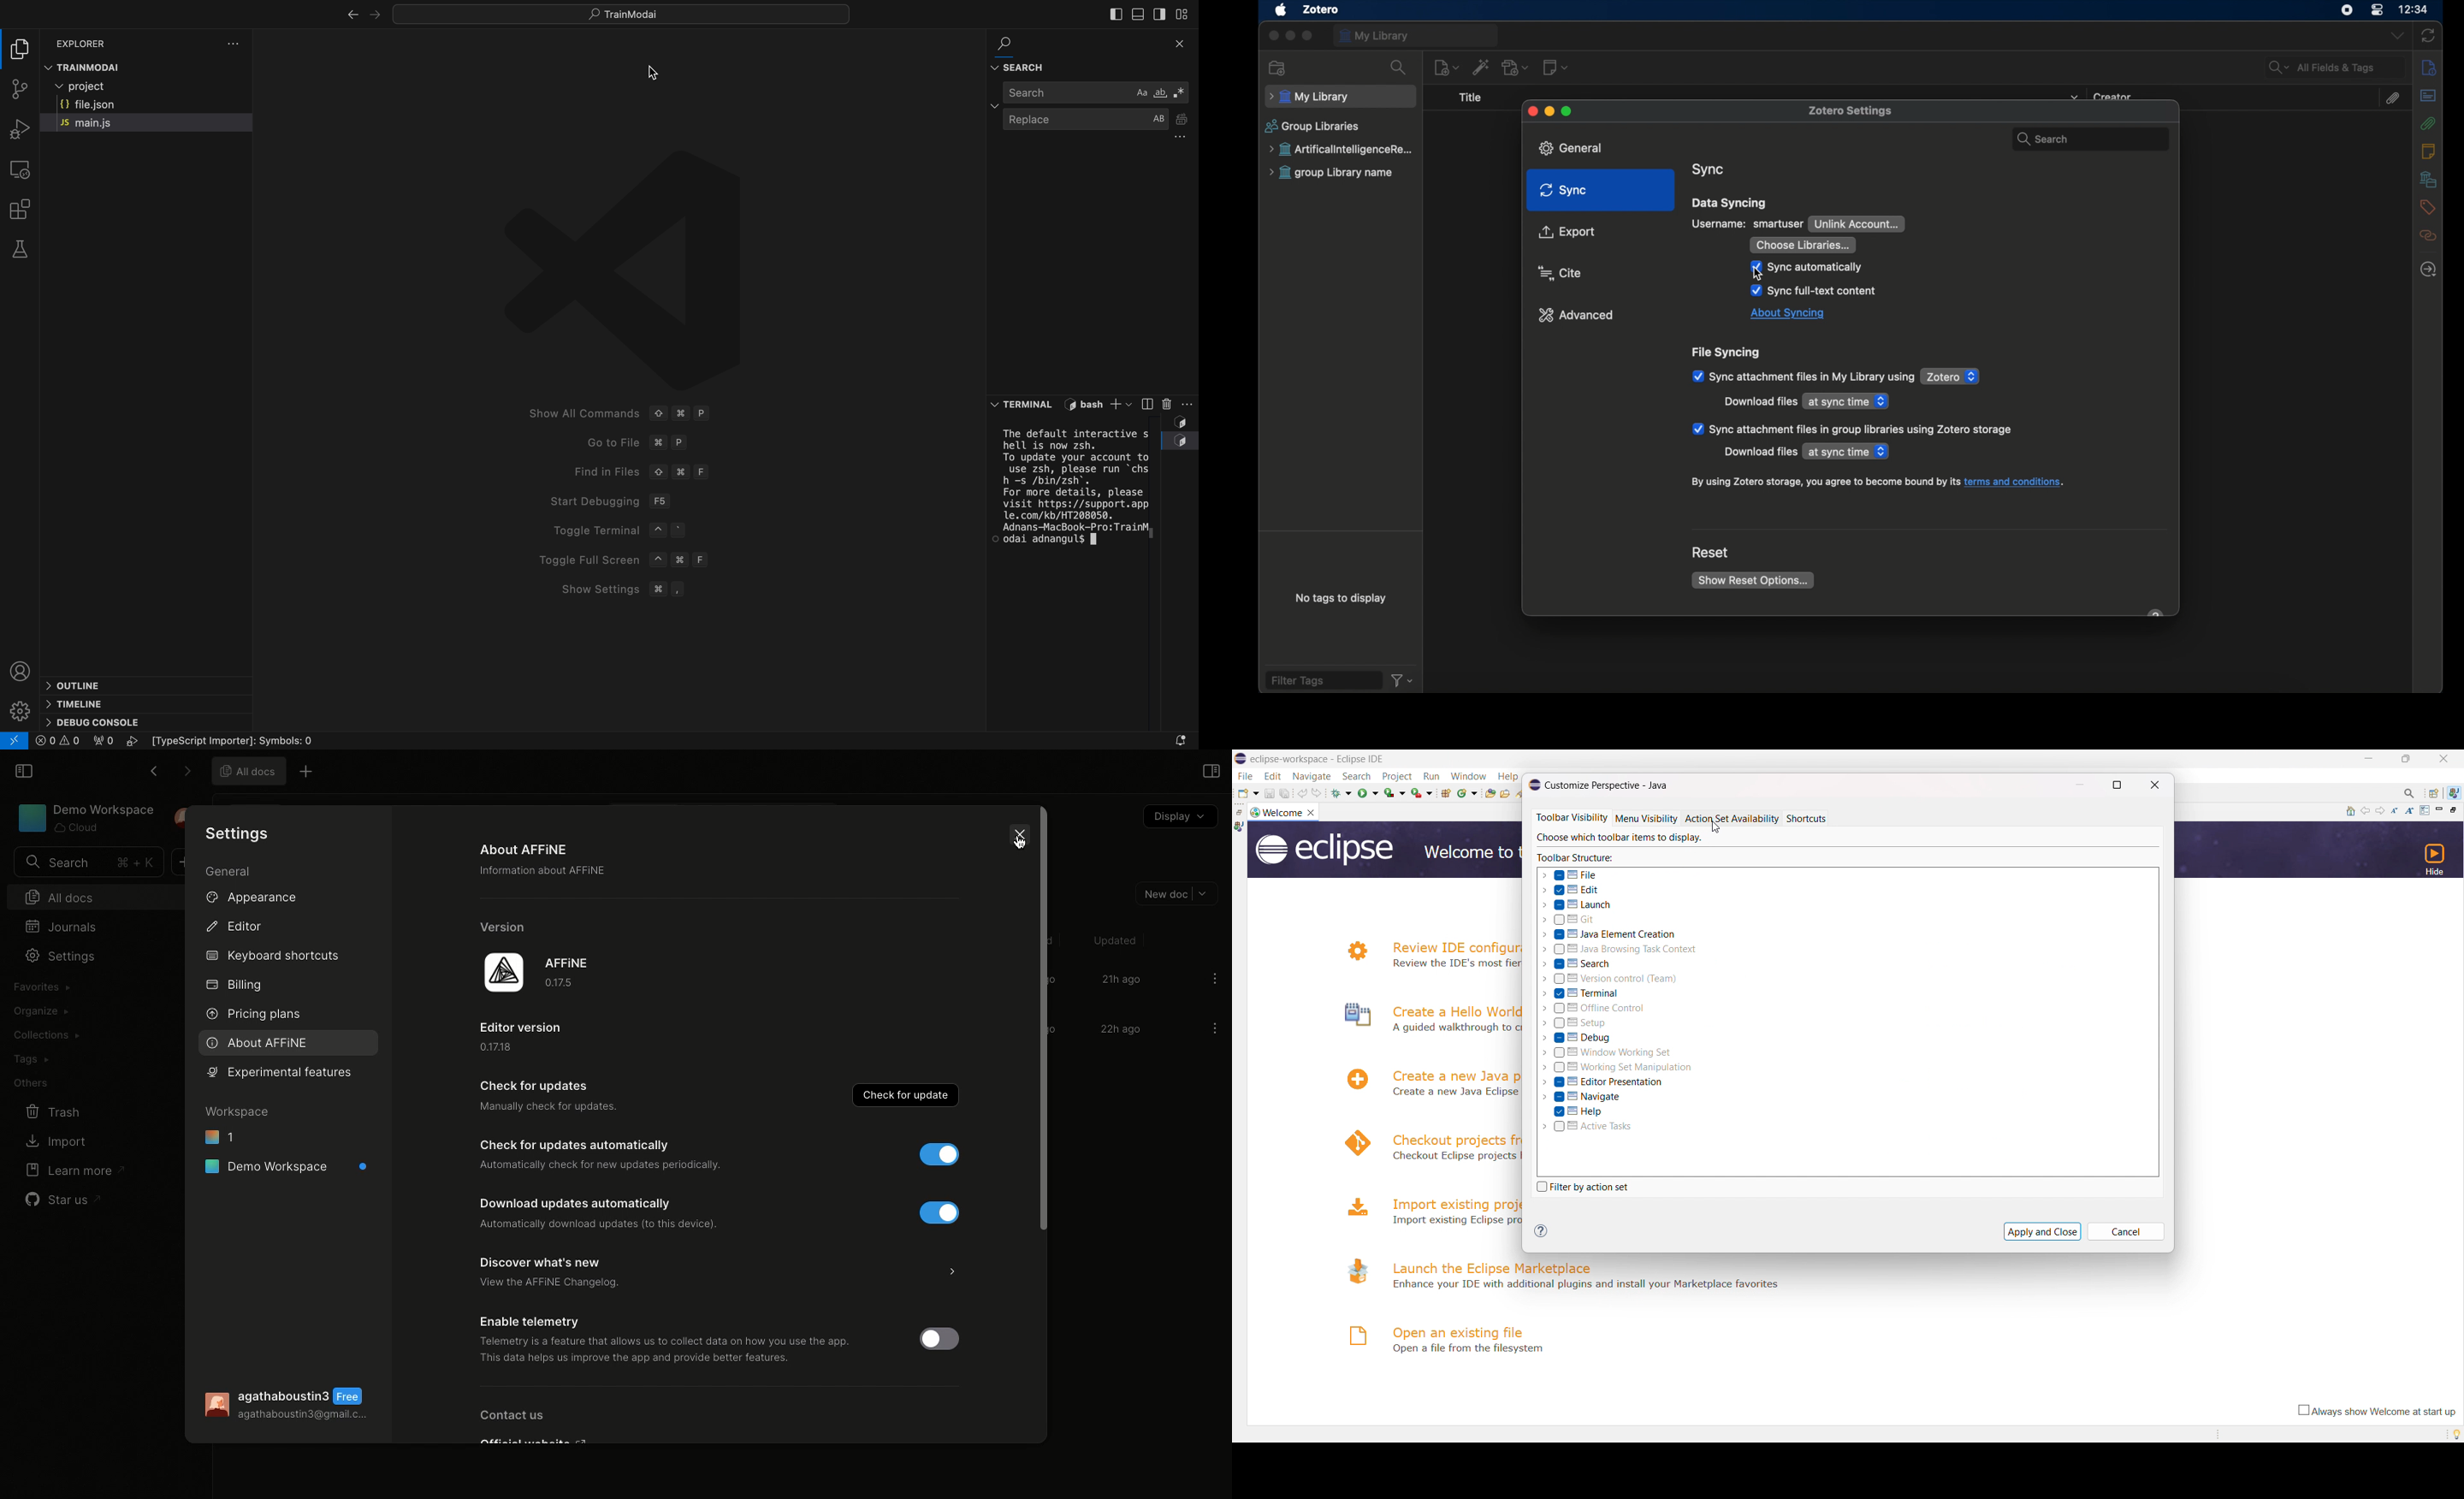 The width and height of the screenshot is (2464, 1512). What do you see at coordinates (59, 956) in the screenshot?
I see `Settings` at bounding box center [59, 956].